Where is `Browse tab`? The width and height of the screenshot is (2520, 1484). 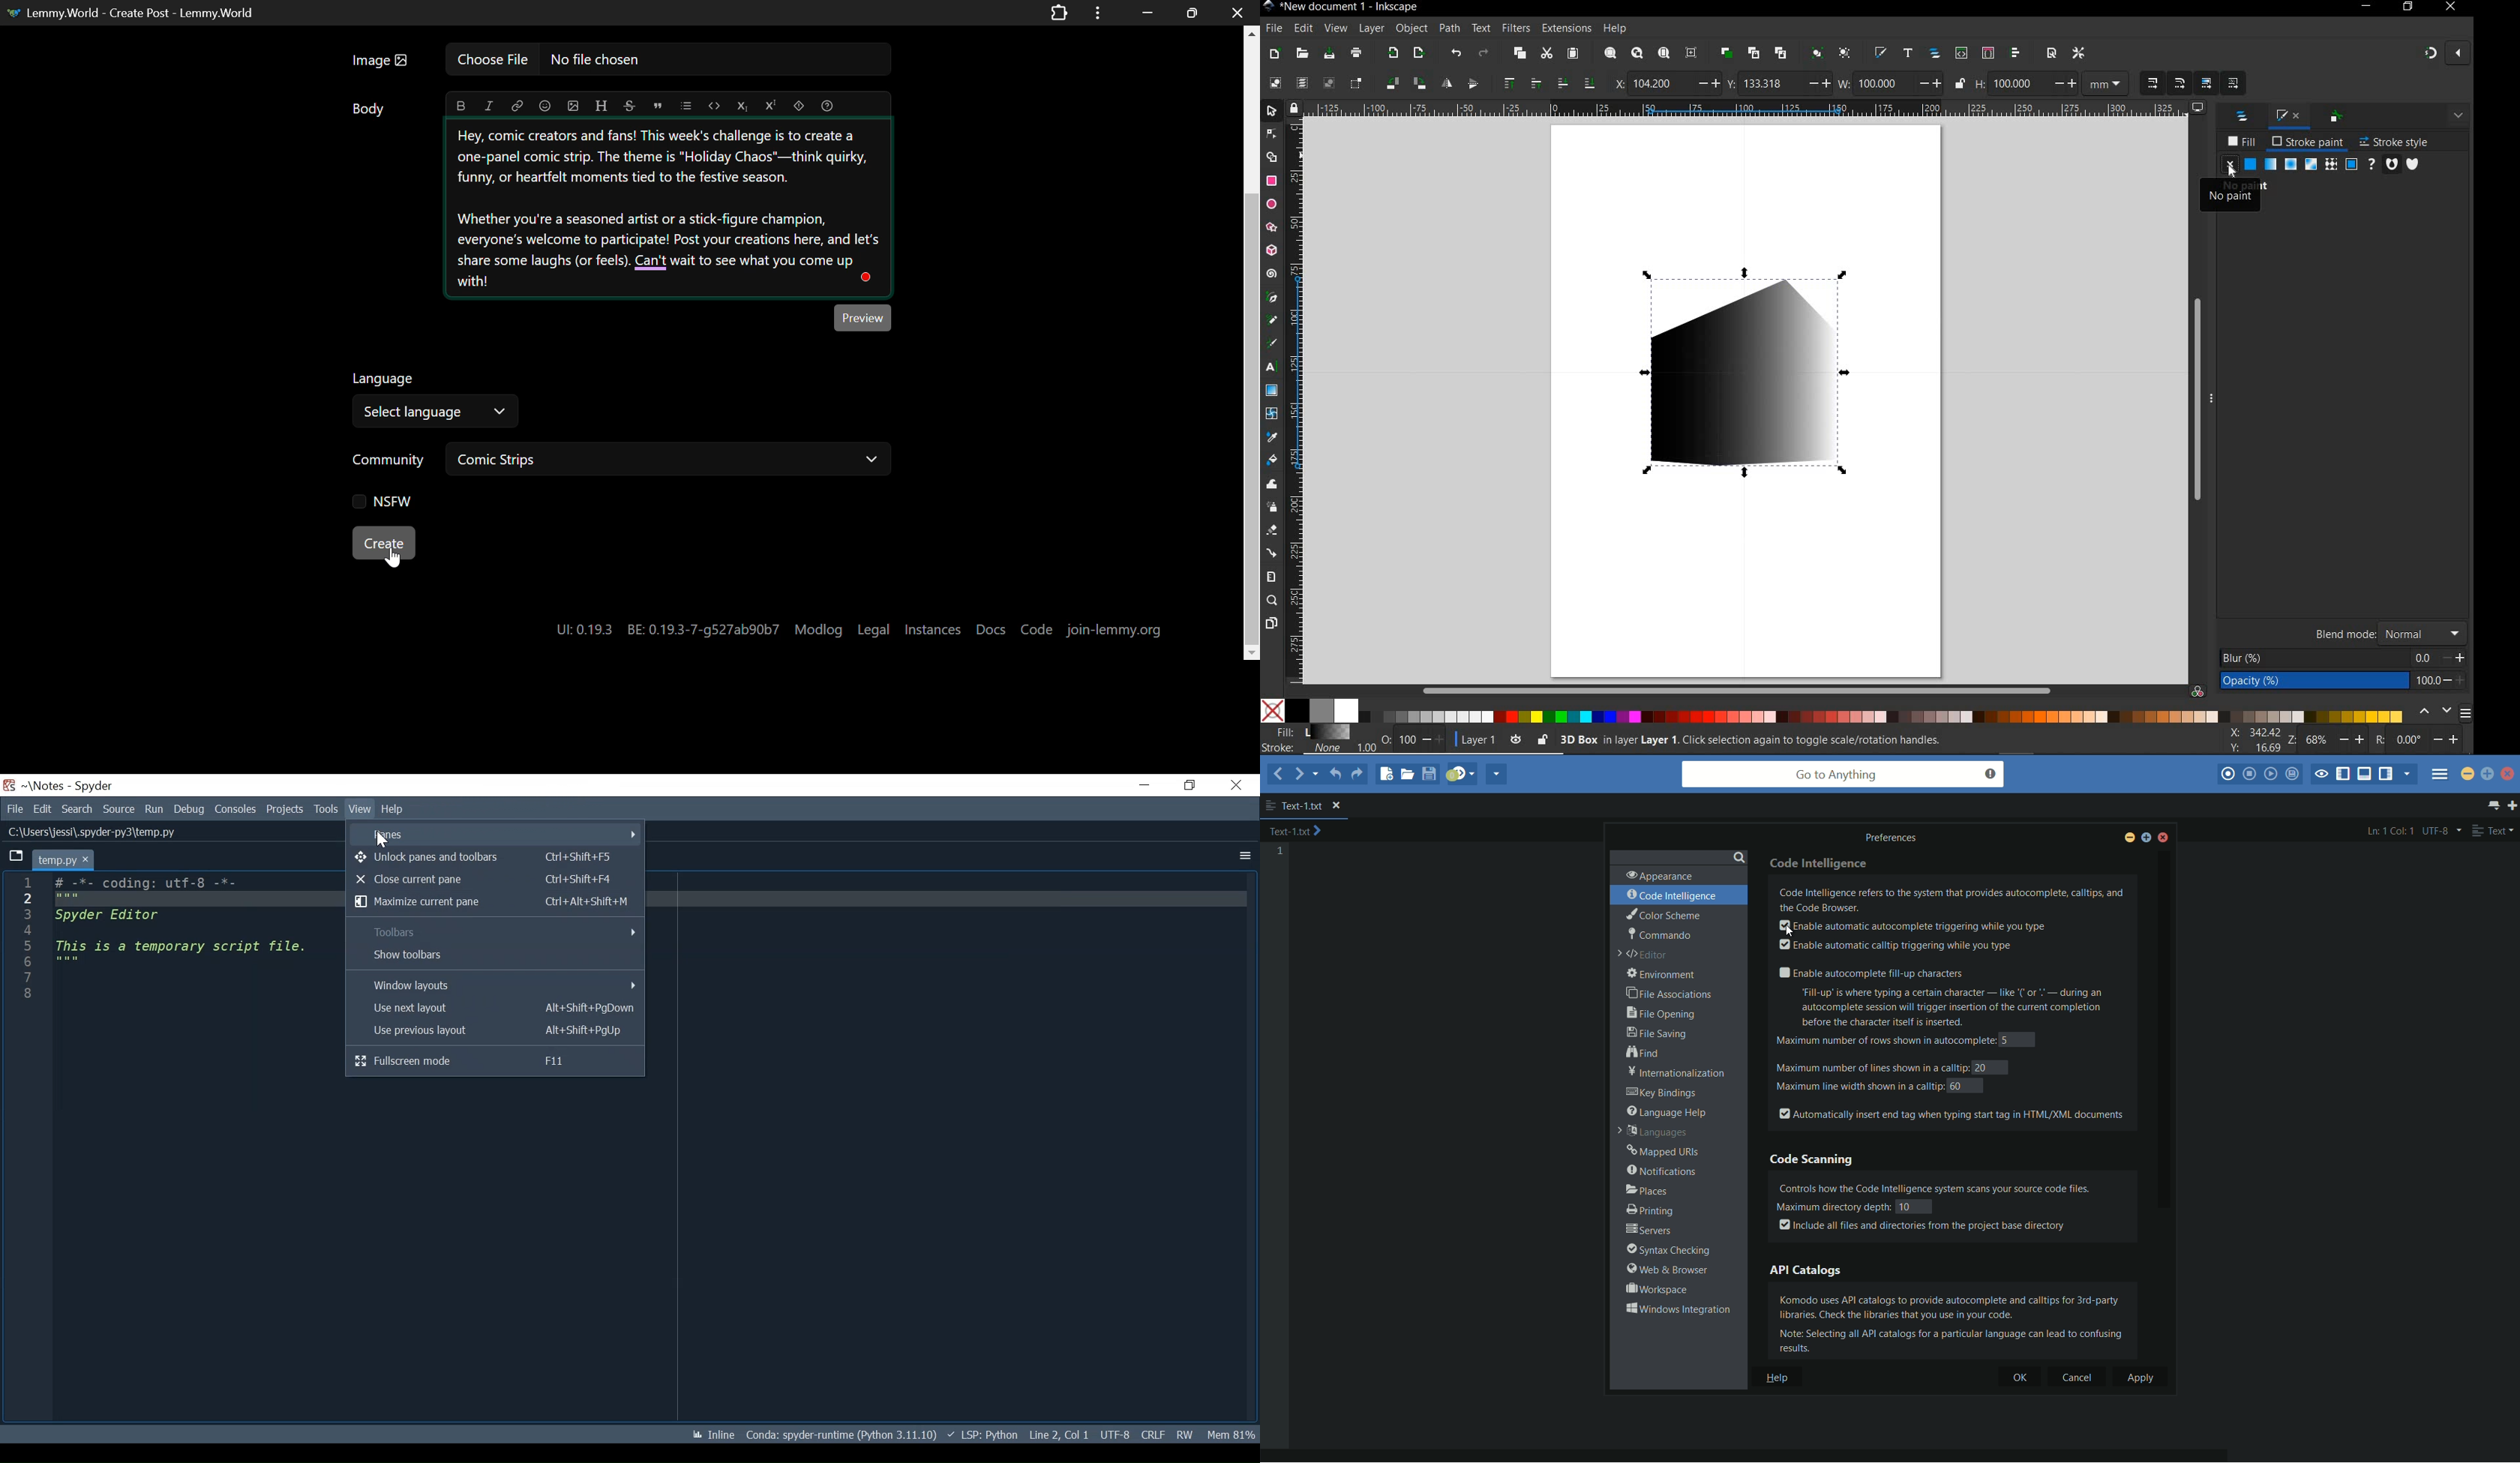 Browse tab is located at coordinates (16, 857).